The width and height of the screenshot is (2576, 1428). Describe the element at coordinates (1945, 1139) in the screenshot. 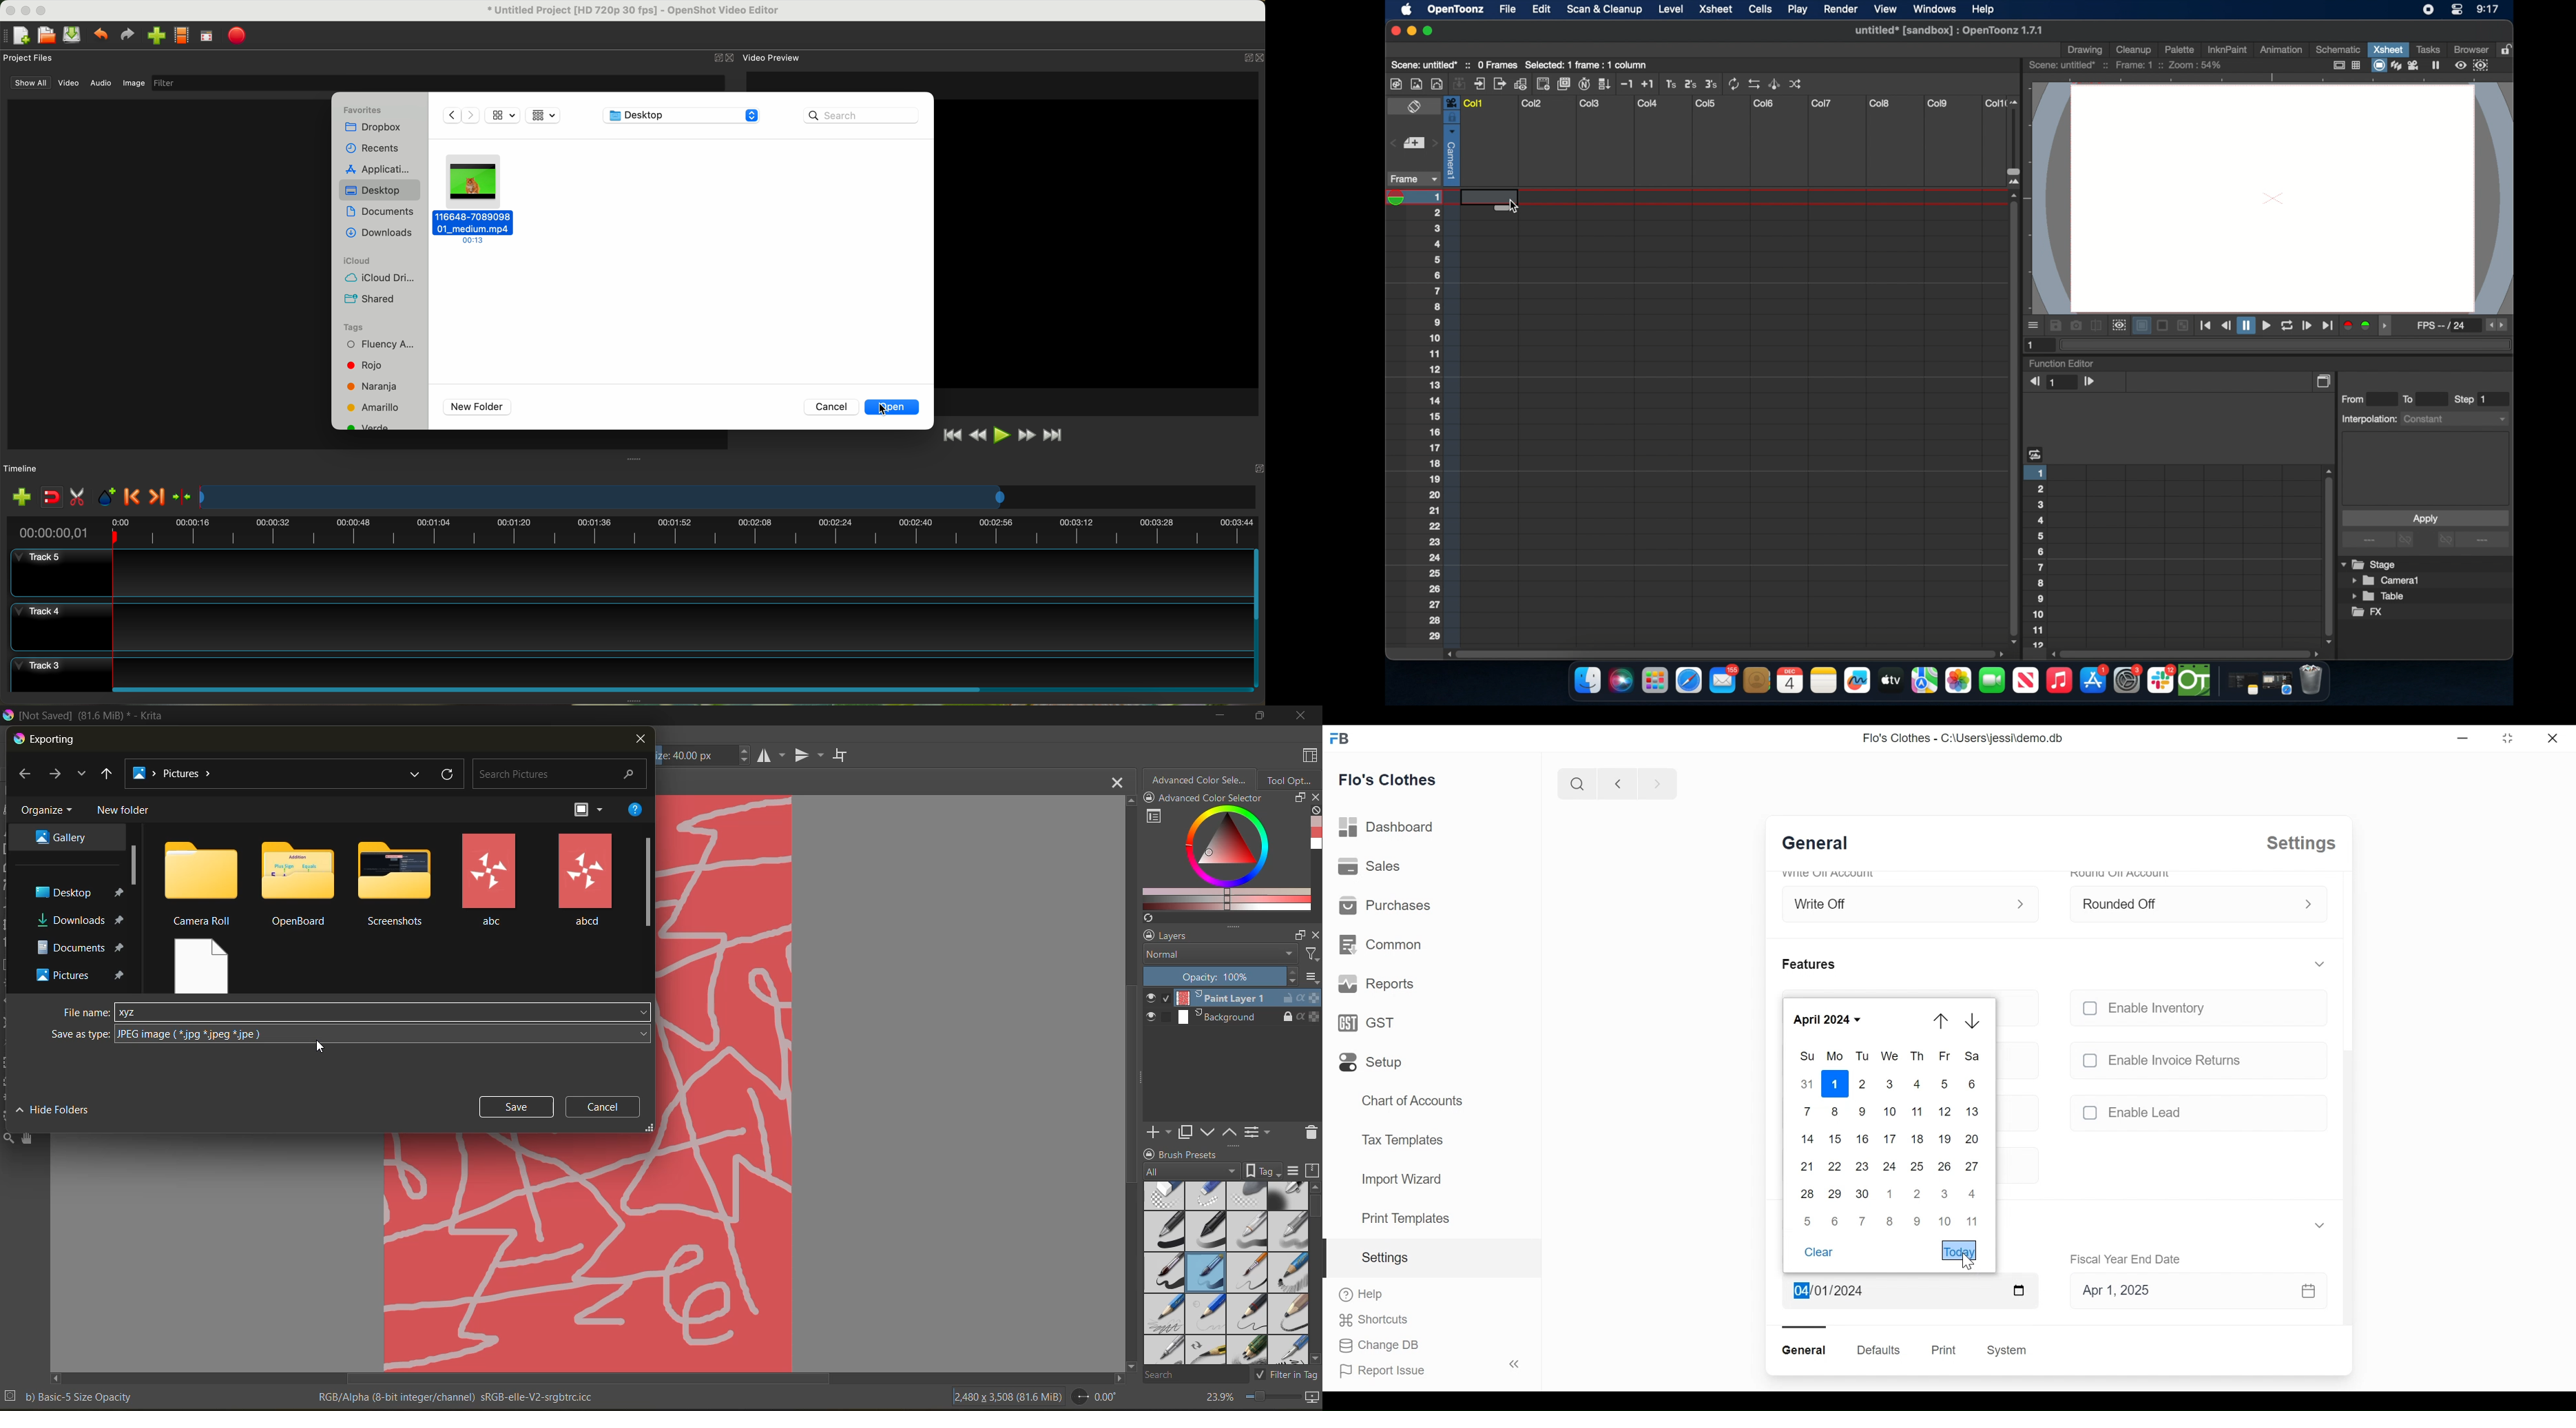

I see `19` at that location.